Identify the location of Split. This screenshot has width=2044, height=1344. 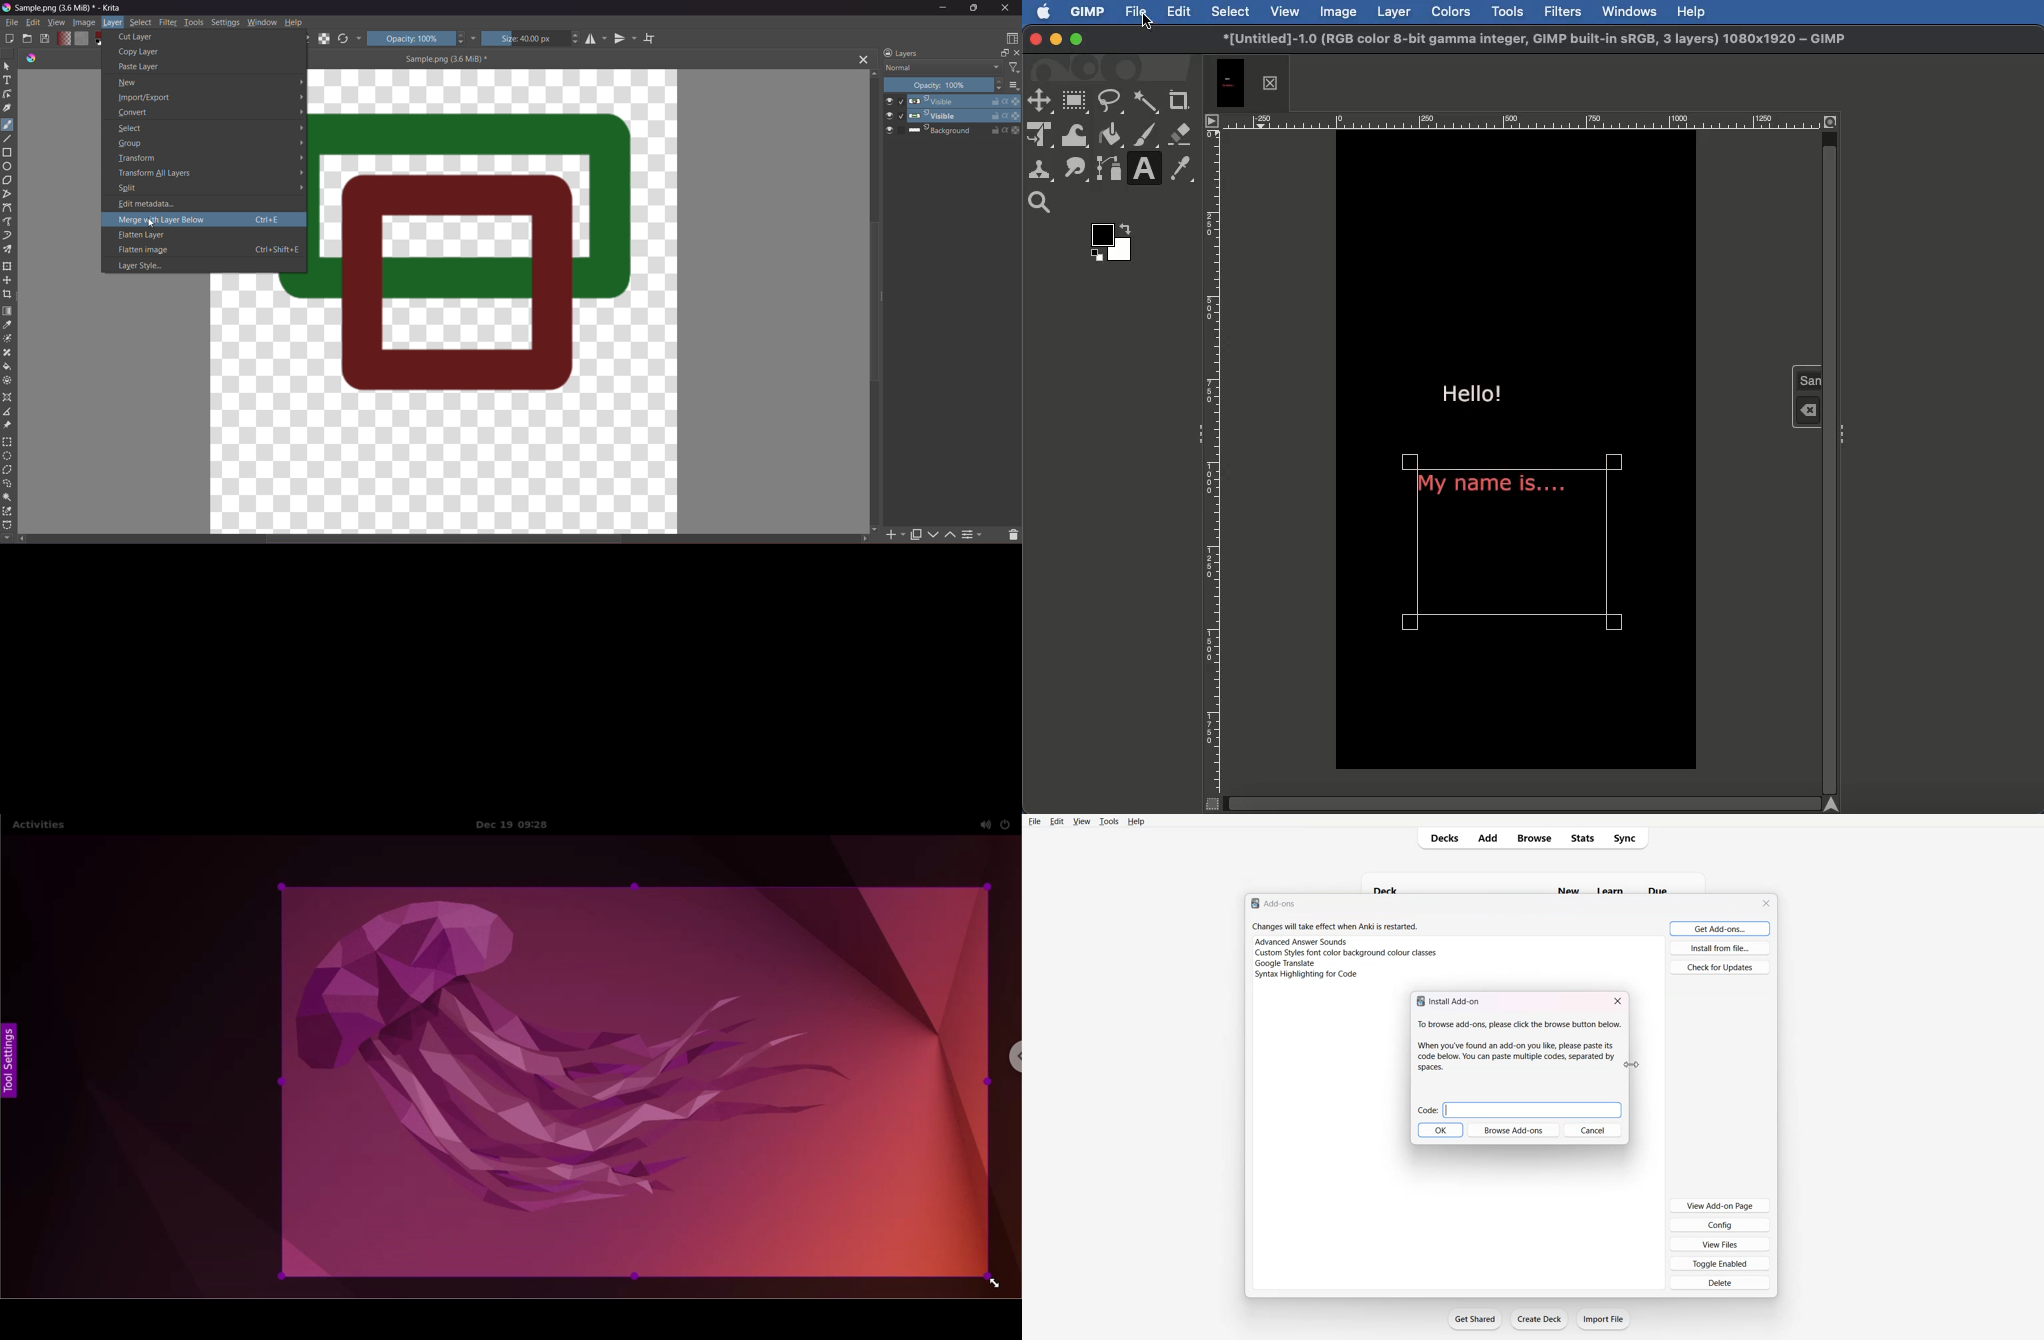
(207, 188).